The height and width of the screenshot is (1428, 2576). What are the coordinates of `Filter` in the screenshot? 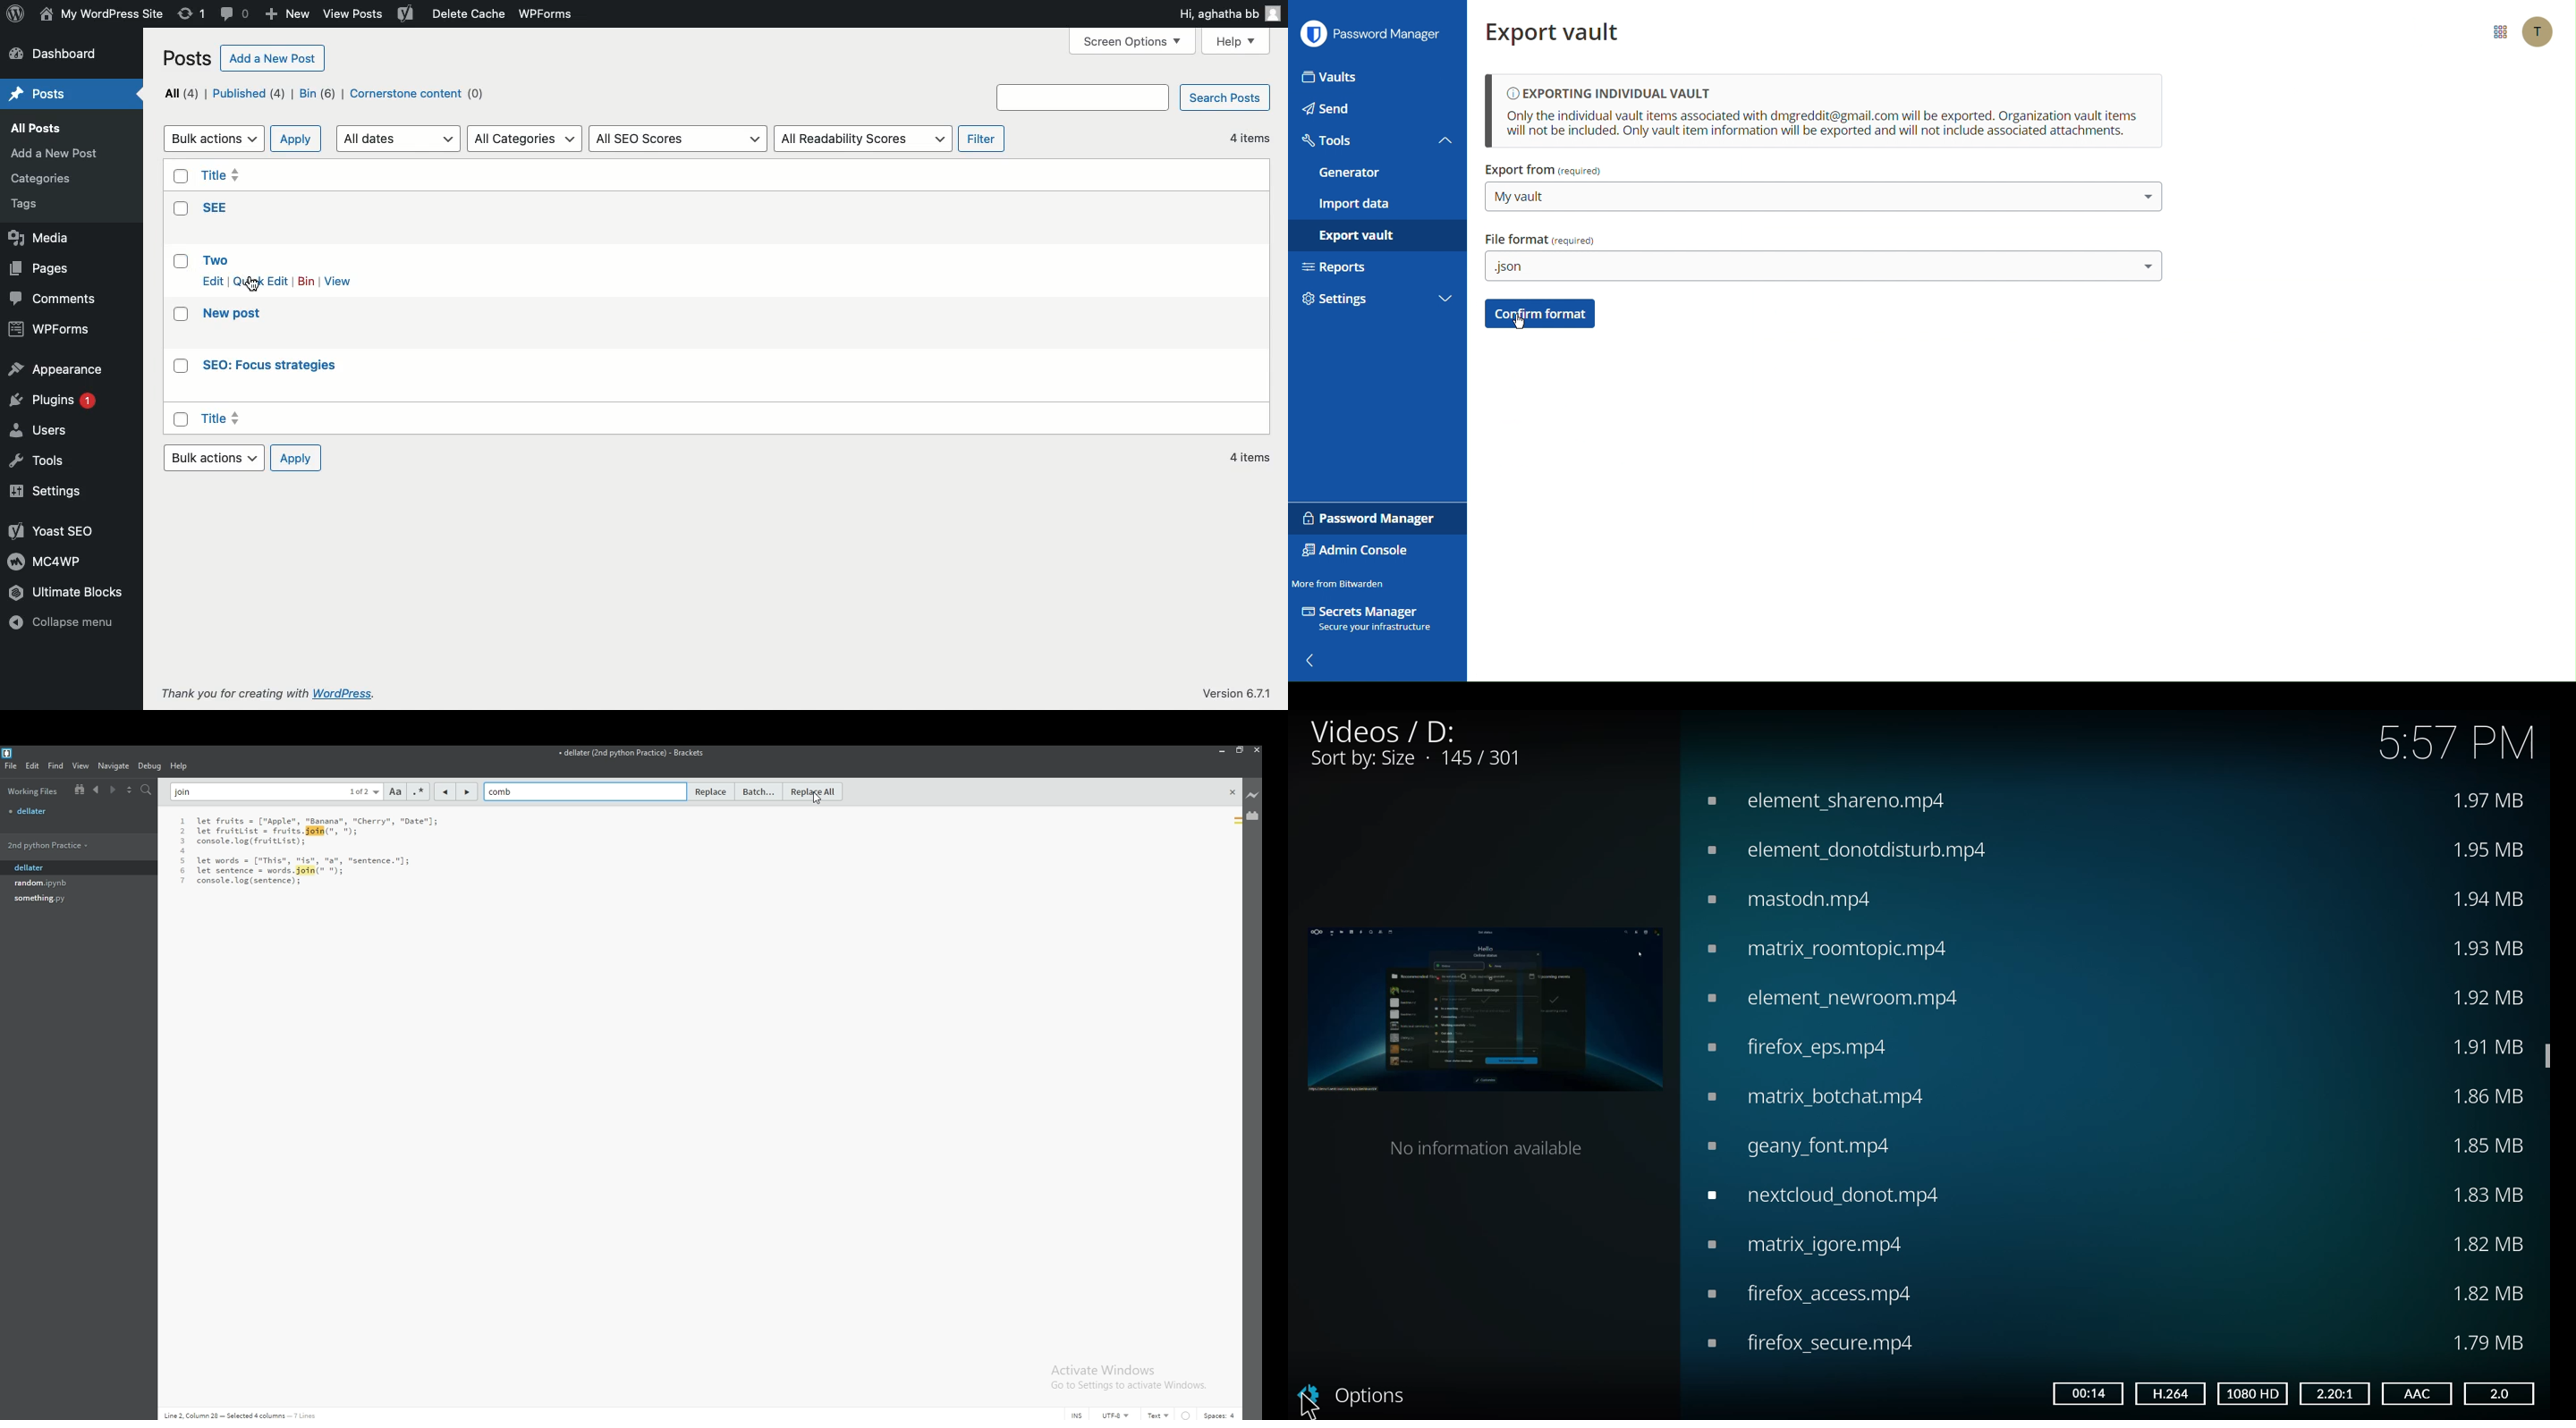 It's located at (981, 139).